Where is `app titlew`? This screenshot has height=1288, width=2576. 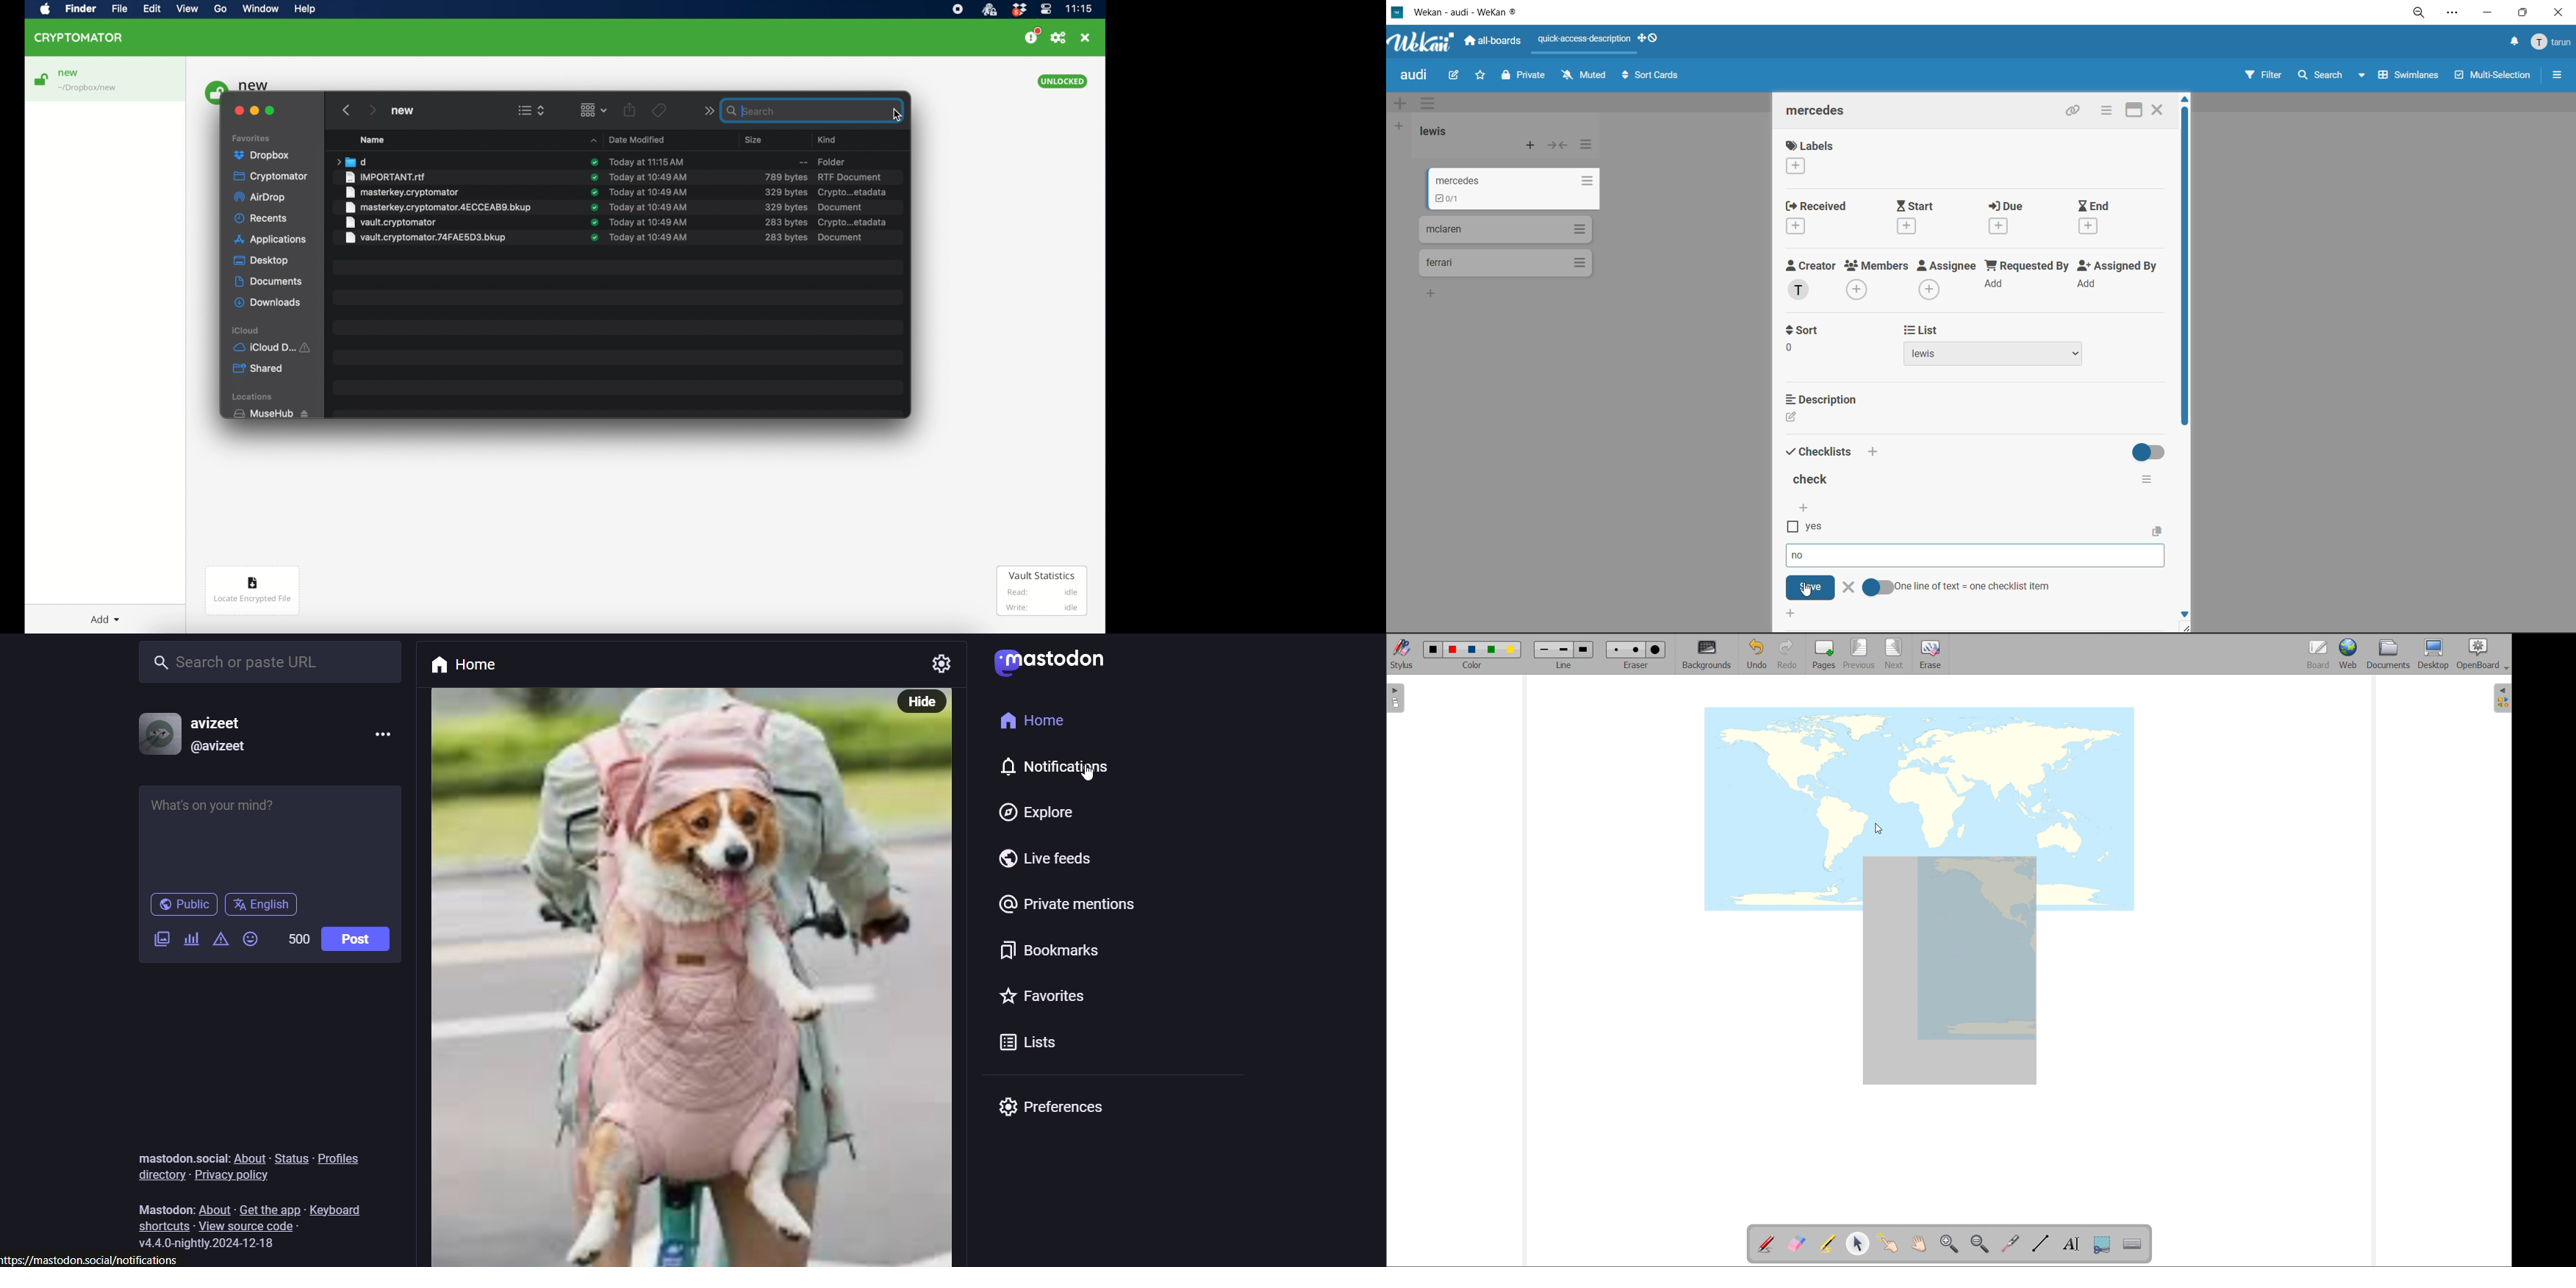
app titlew is located at coordinates (1484, 14).